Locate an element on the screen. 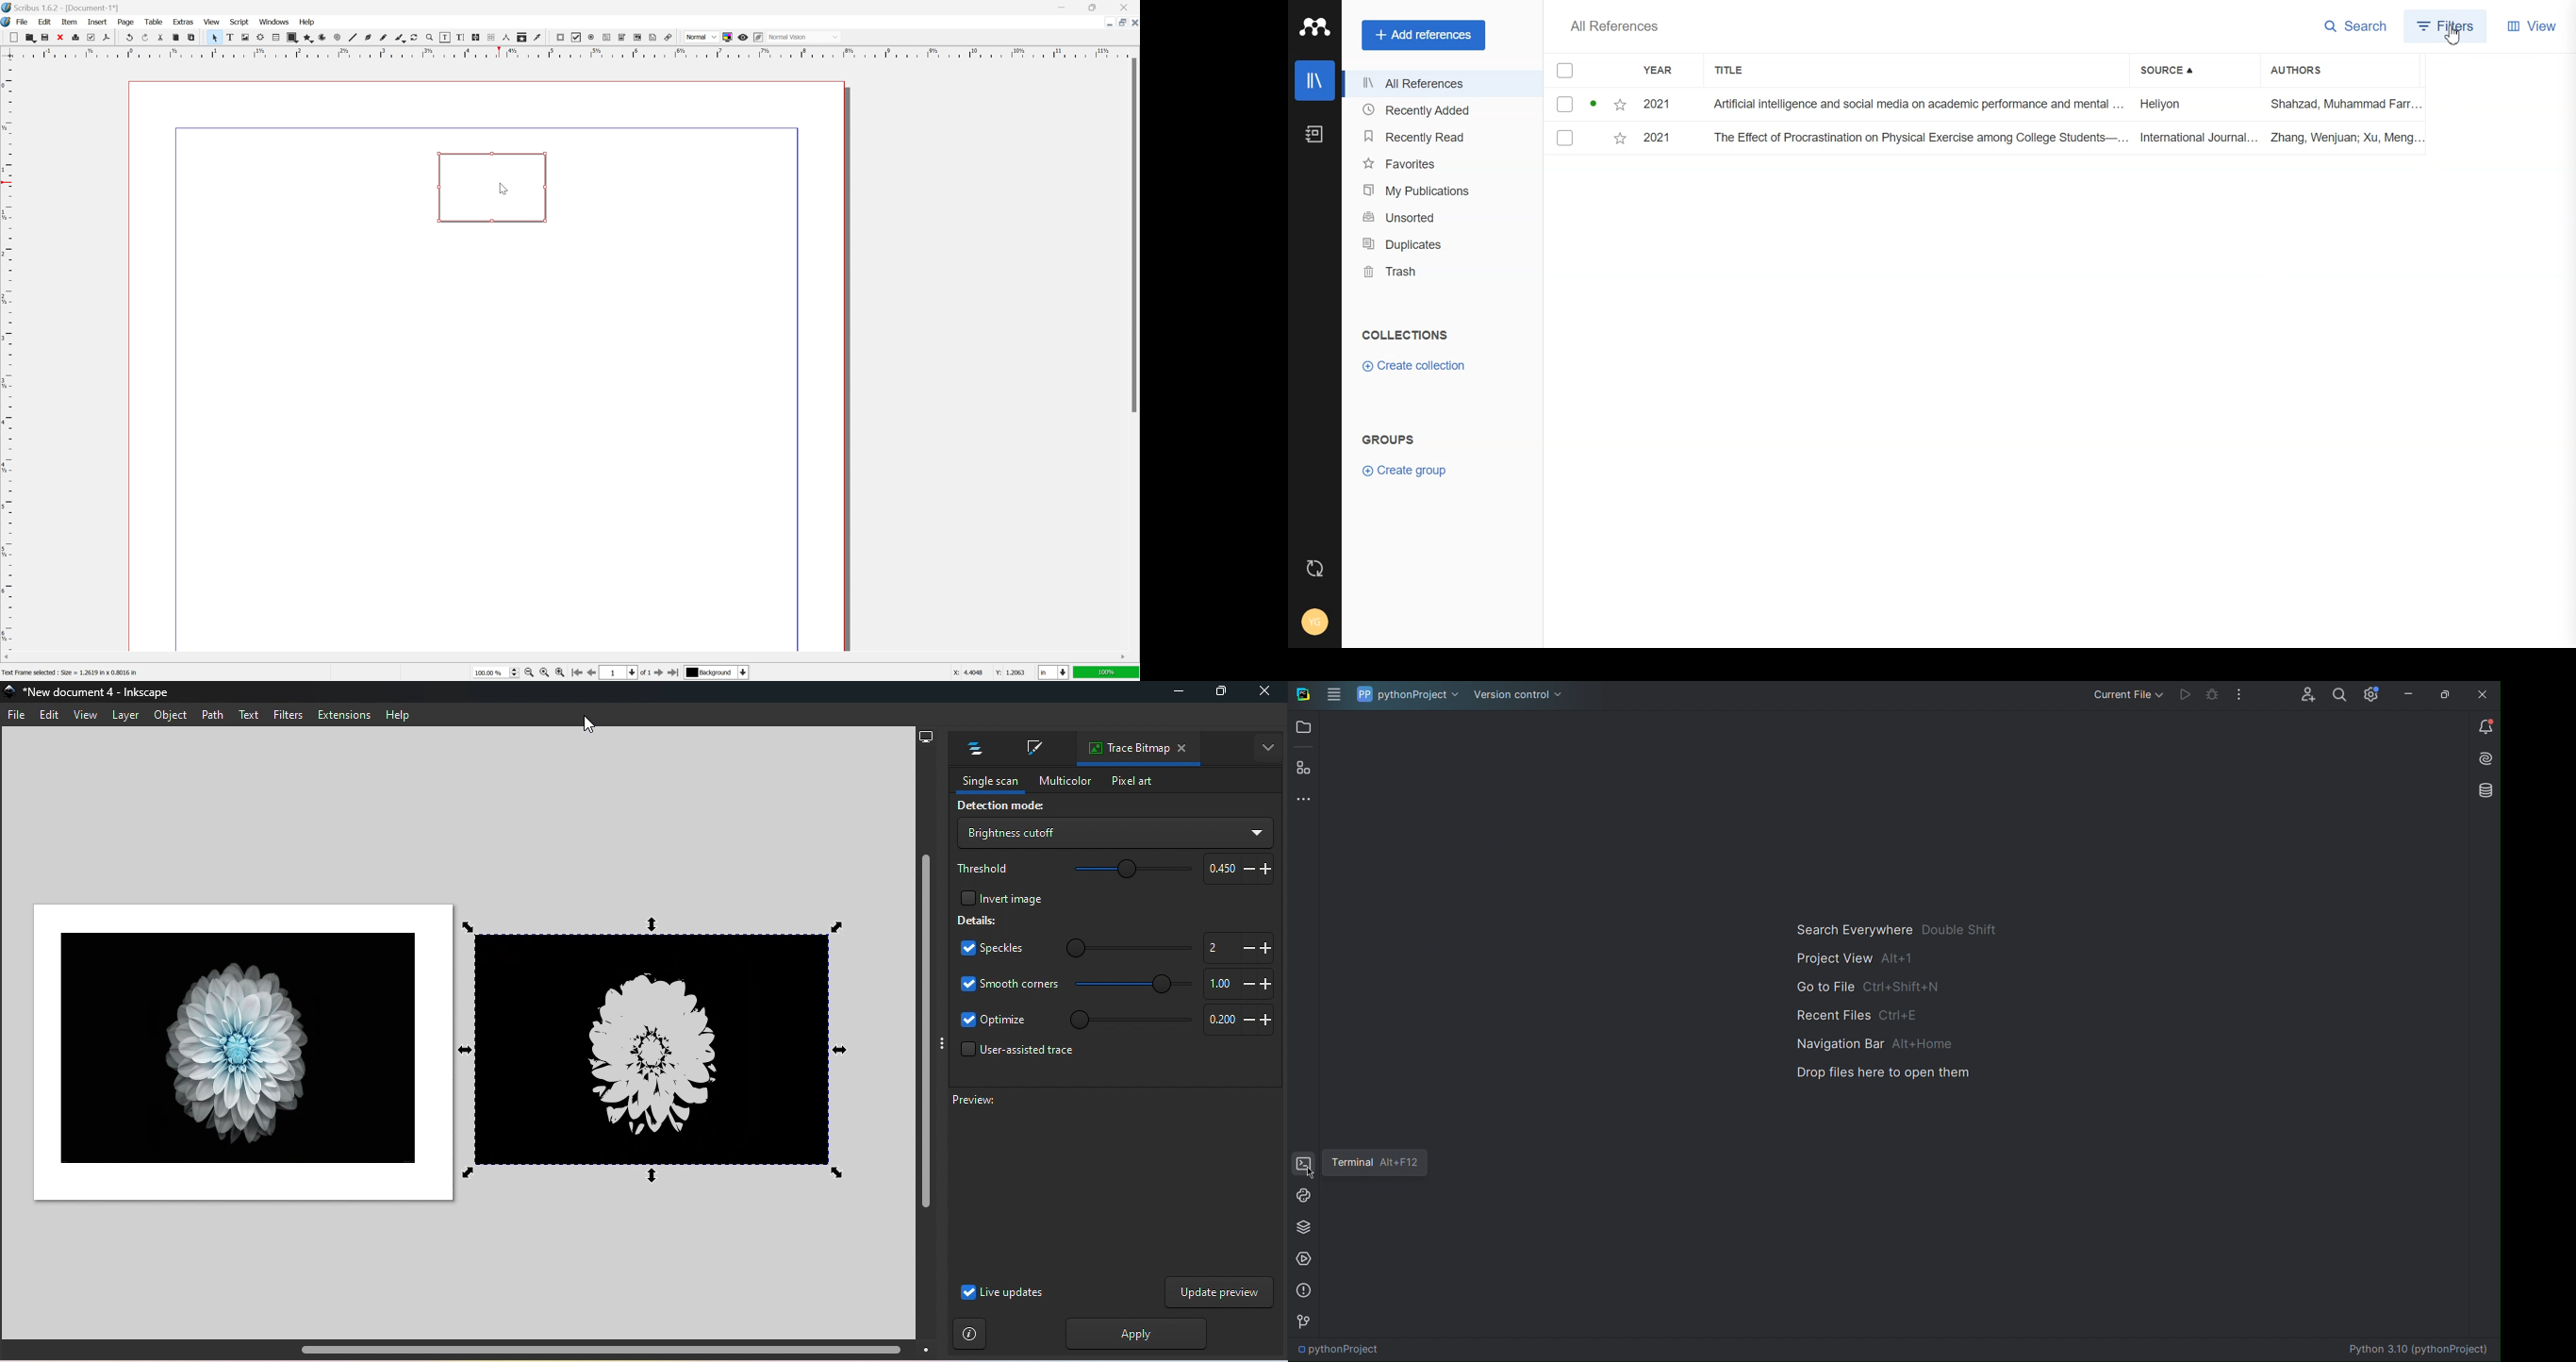 This screenshot has height=1372, width=2576. select current unit is located at coordinates (1054, 673).